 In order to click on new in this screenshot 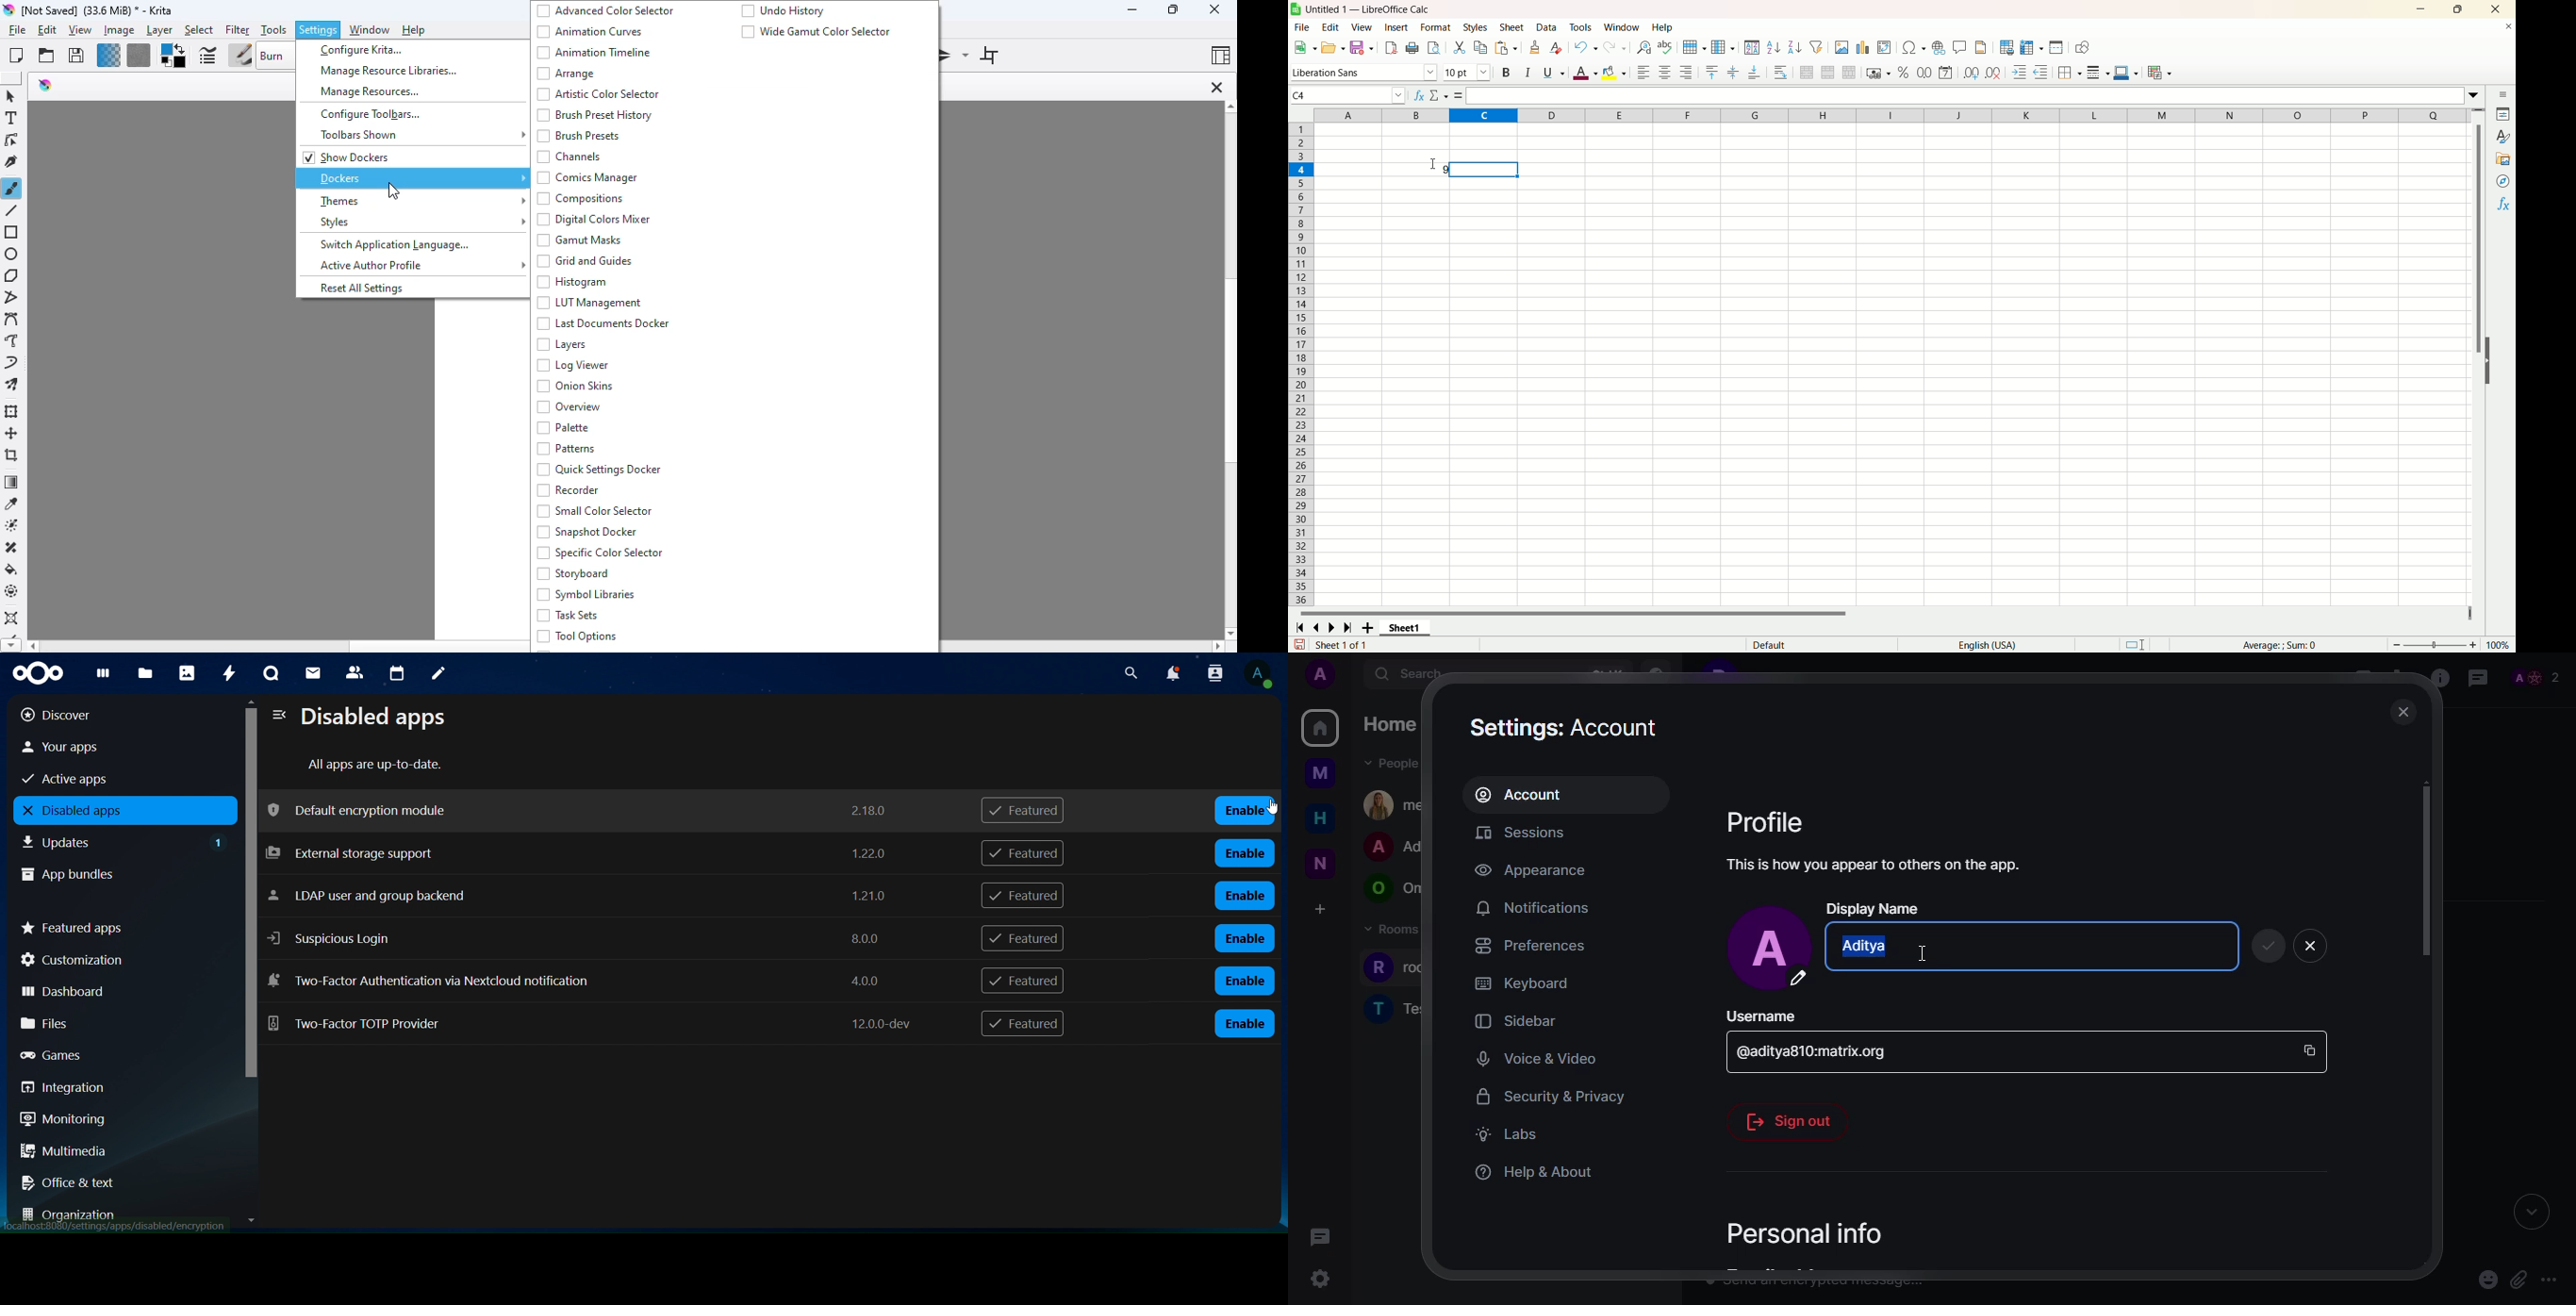, I will do `click(1324, 863)`.